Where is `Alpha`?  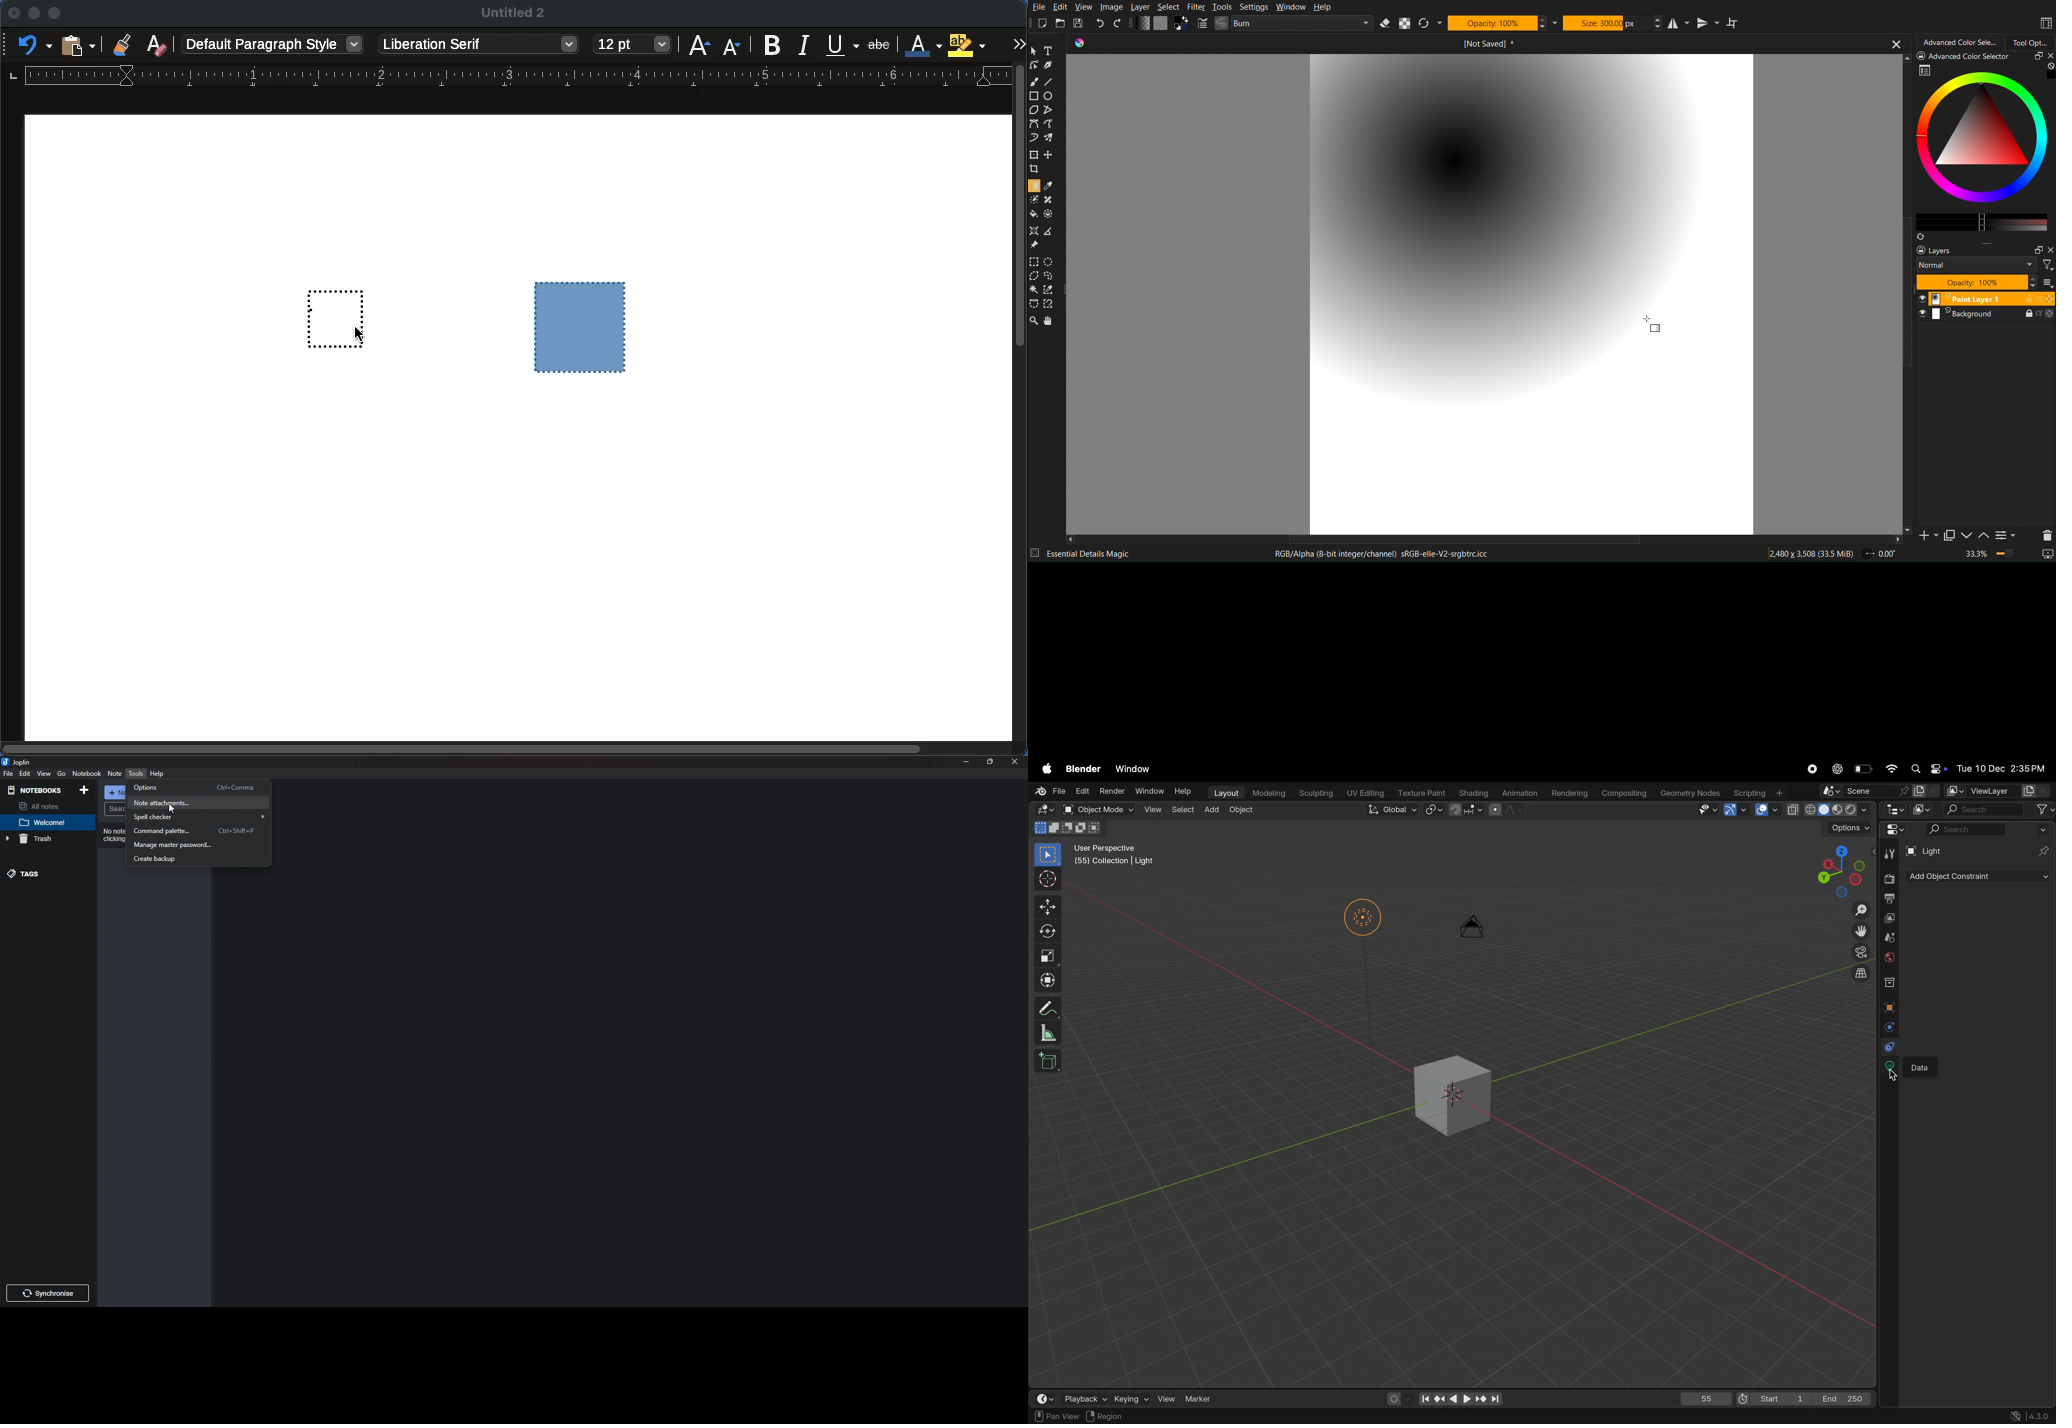 Alpha is located at coordinates (1405, 23).